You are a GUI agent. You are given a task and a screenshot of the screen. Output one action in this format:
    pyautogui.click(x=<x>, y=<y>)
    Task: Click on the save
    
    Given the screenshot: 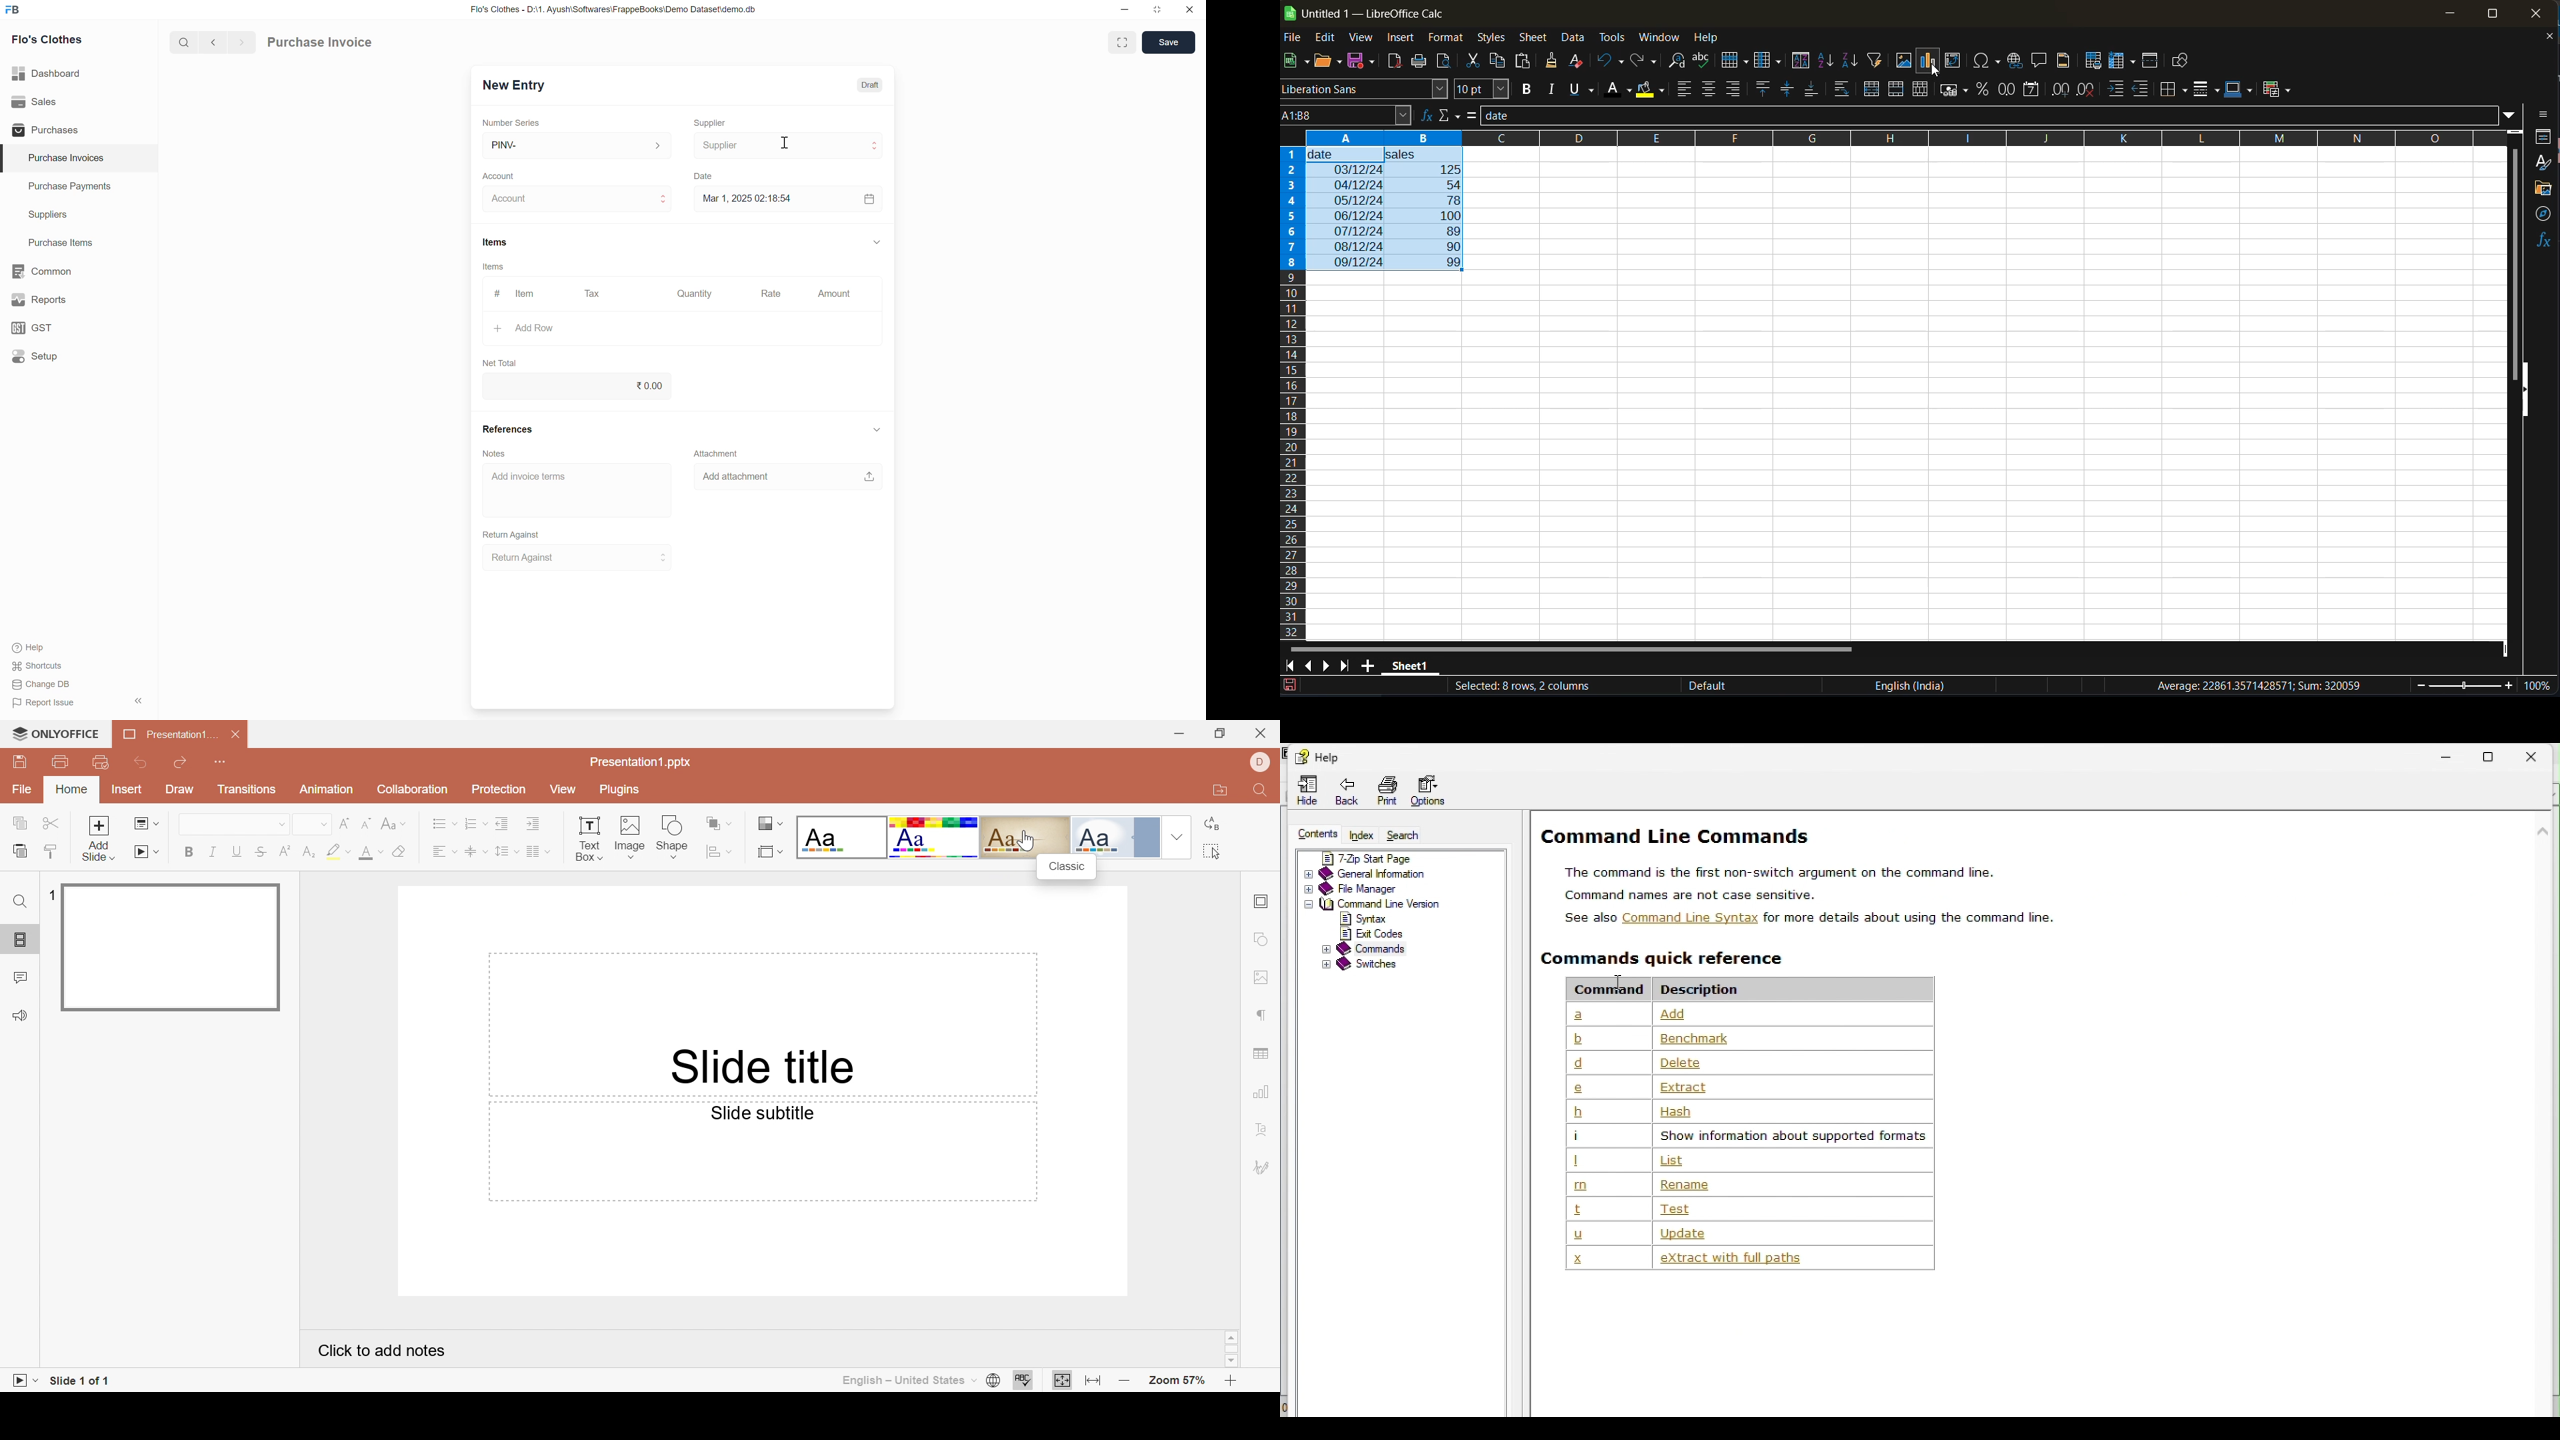 What is the action you would take?
    pyautogui.click(x=1365, y=60)
    